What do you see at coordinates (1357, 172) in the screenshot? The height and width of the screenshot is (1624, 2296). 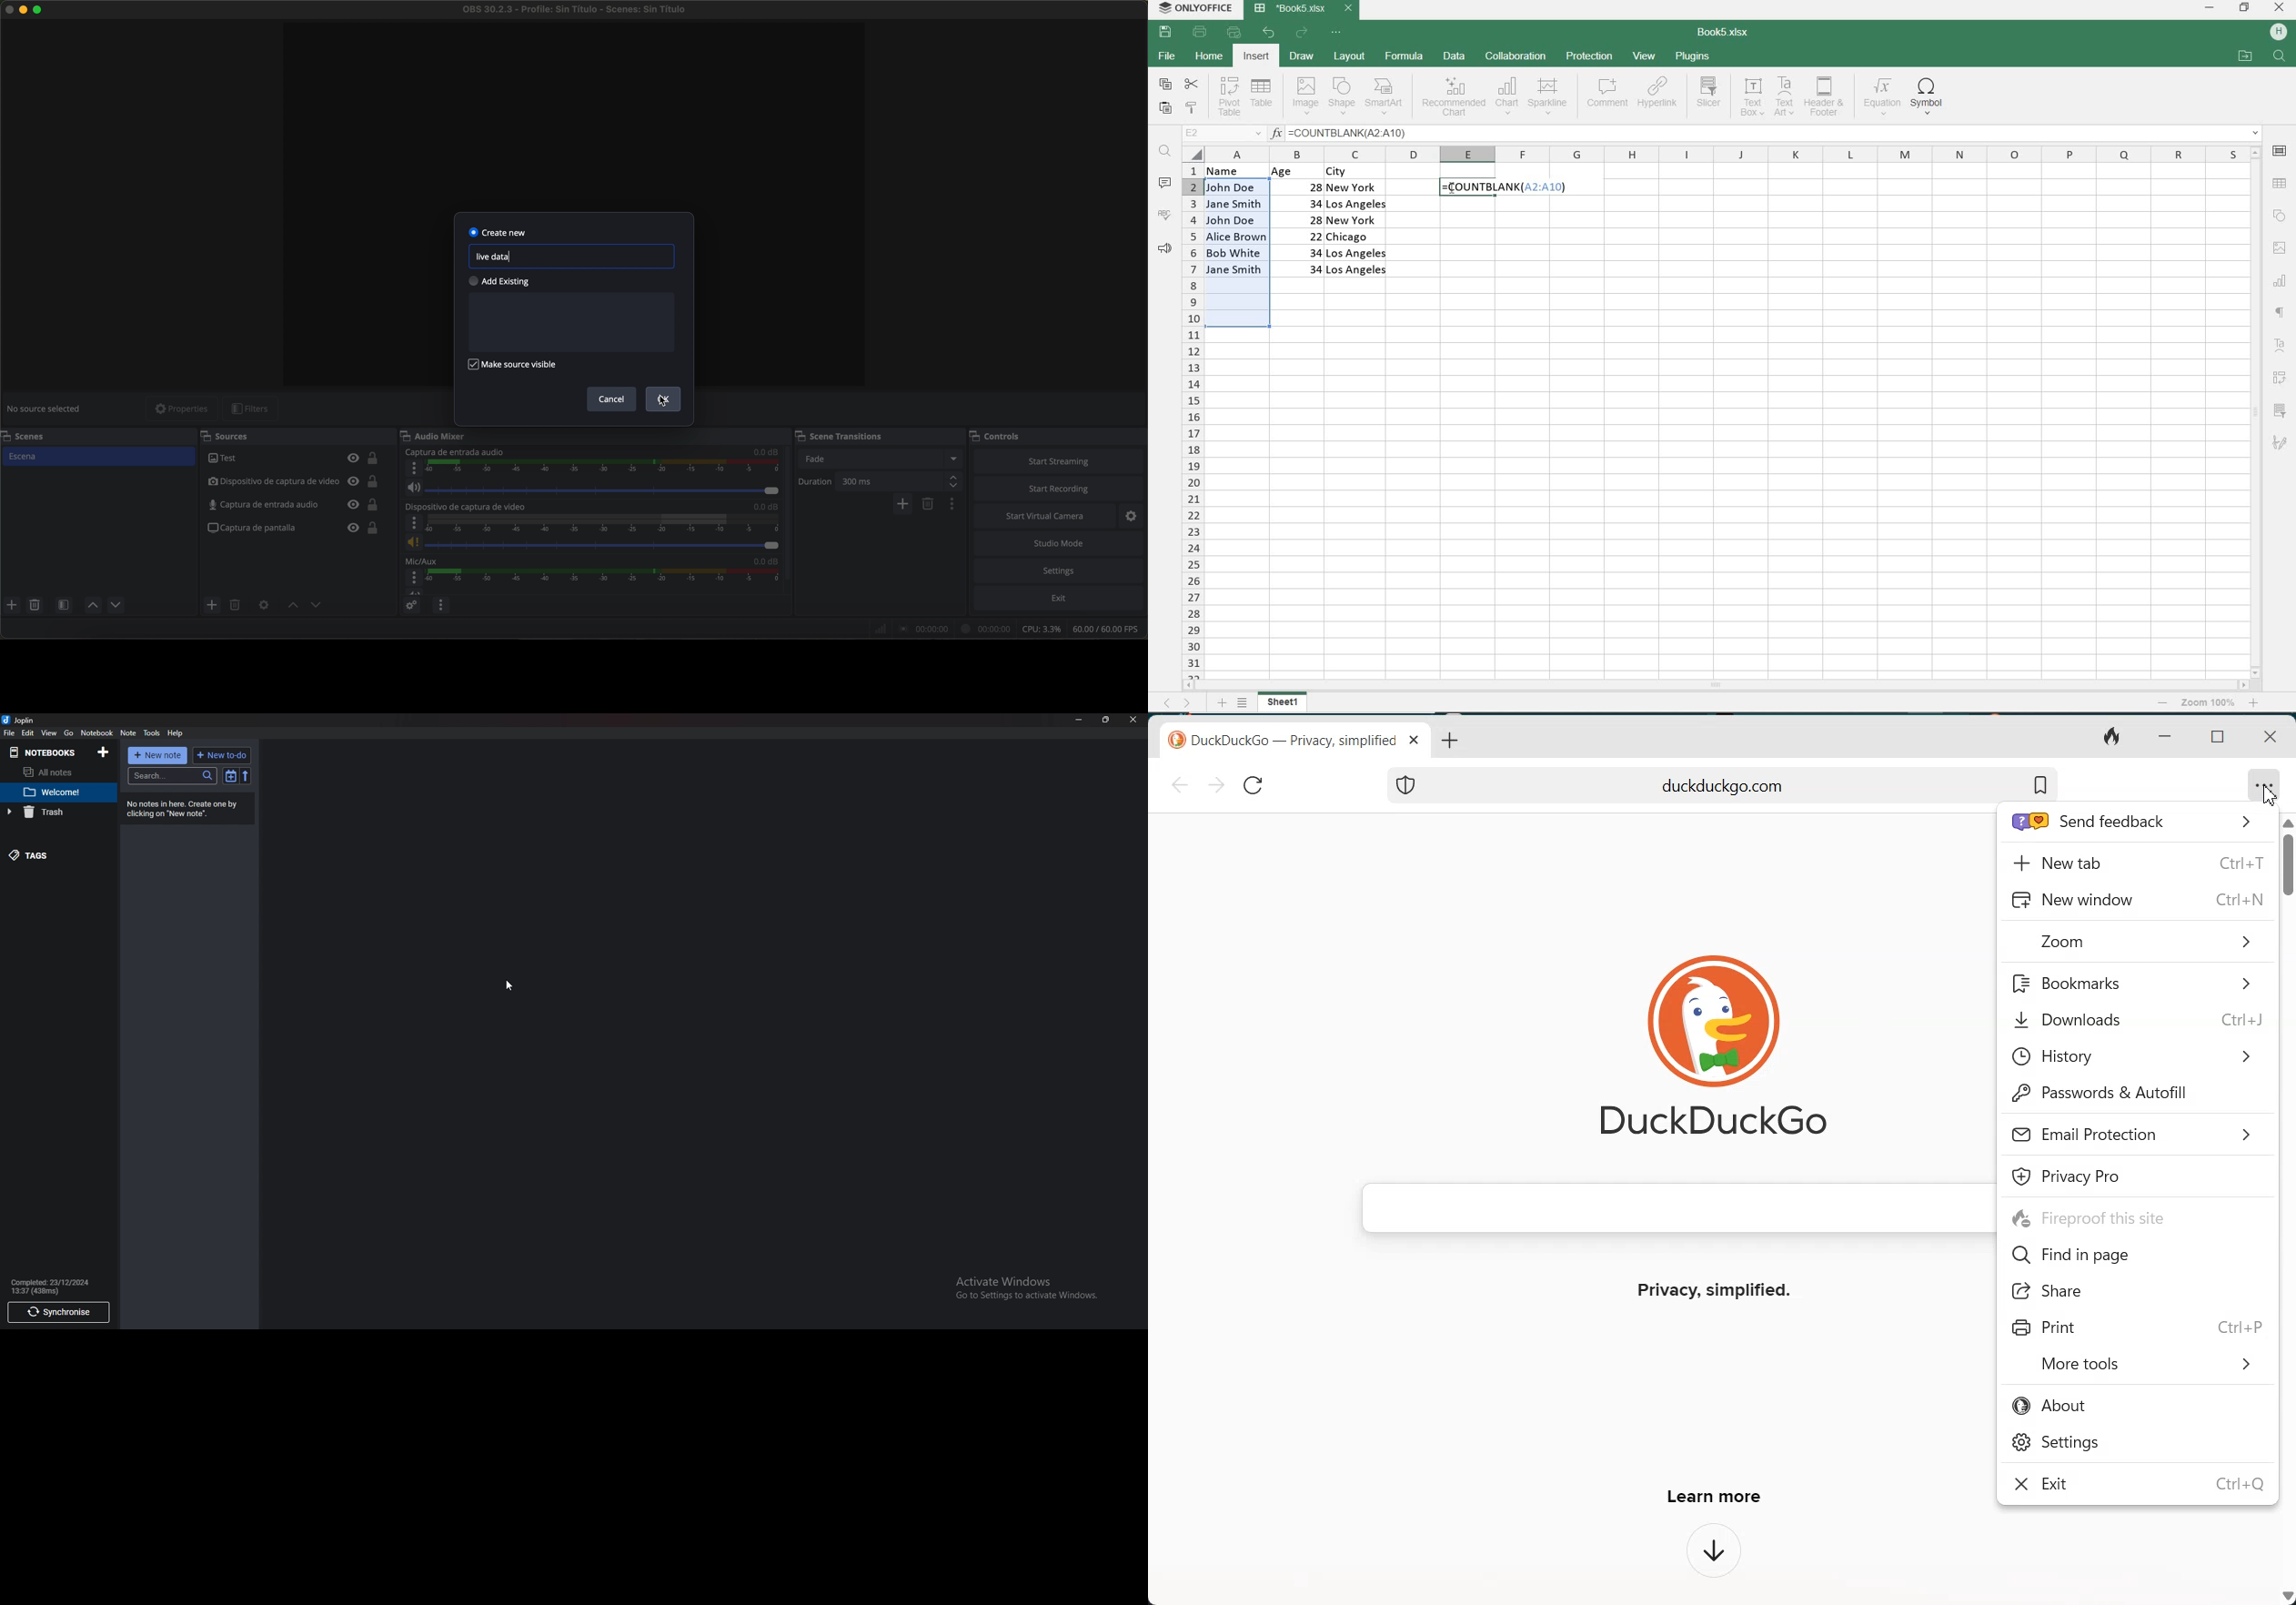 I see `CITY` at bounding box center [1357, 172].